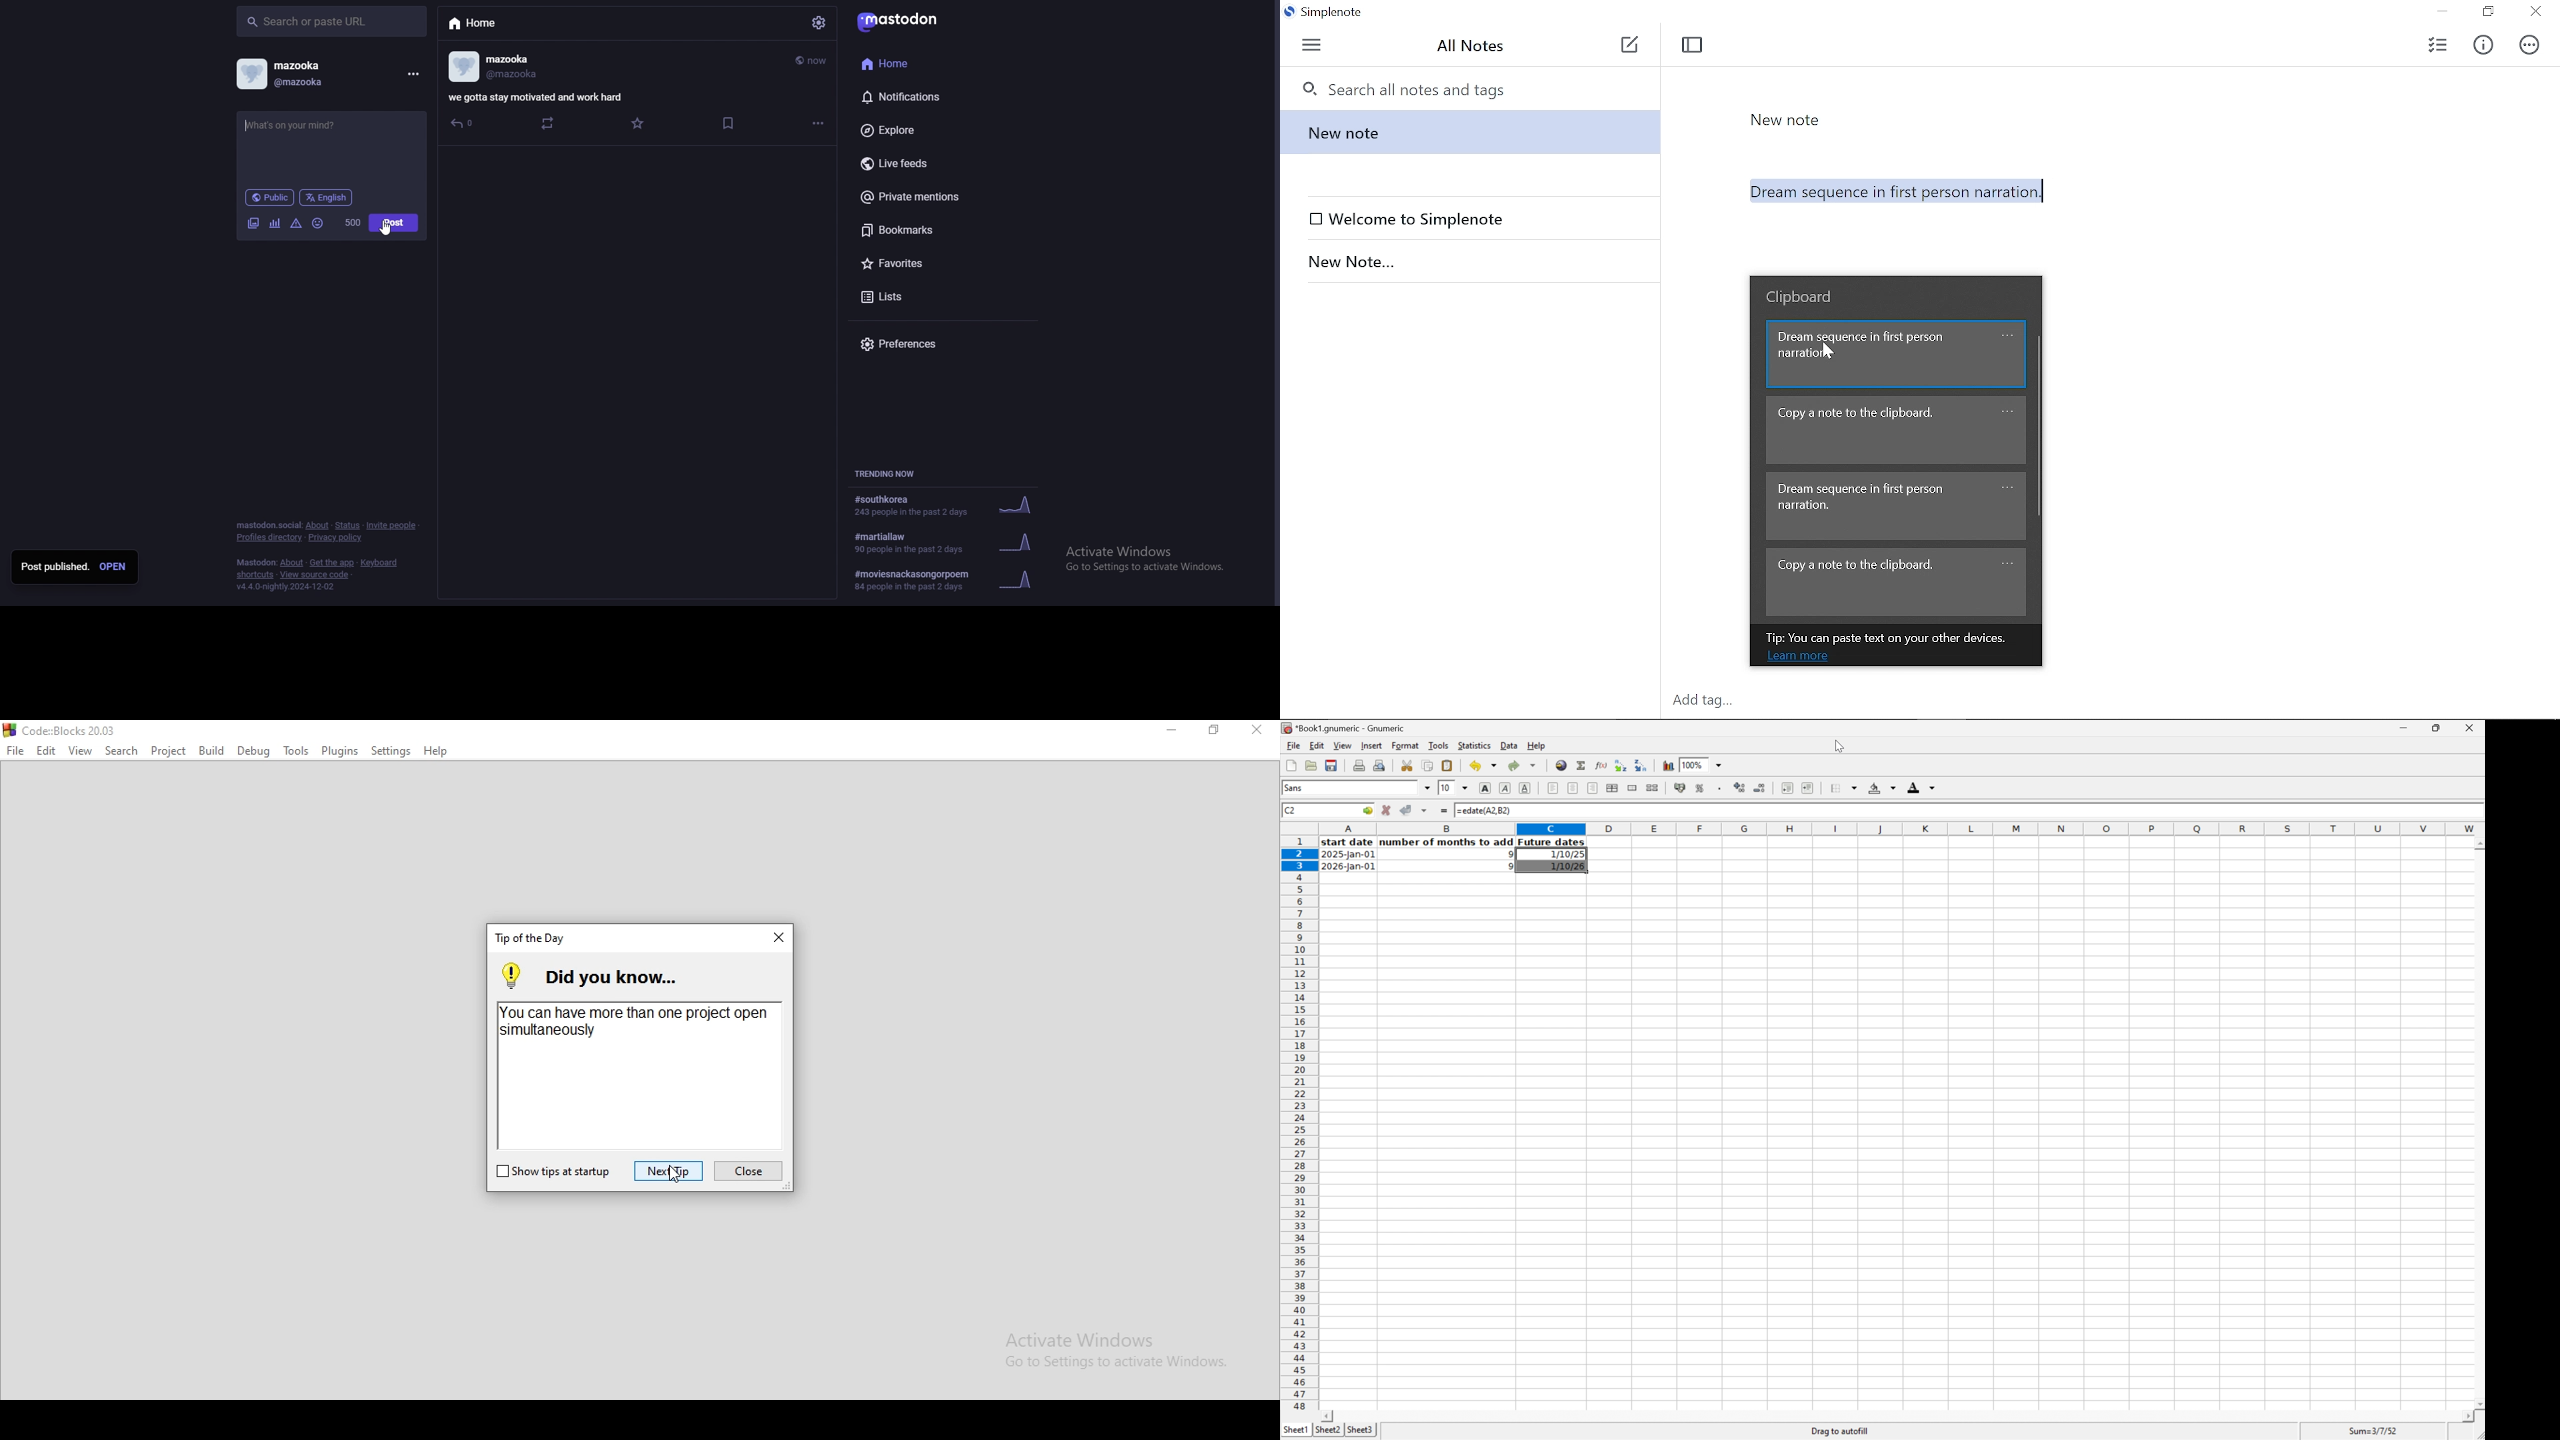 Image resolution: width=2576 pixels, height=1456 pixels. I want to click on reply, so click(463, 124).